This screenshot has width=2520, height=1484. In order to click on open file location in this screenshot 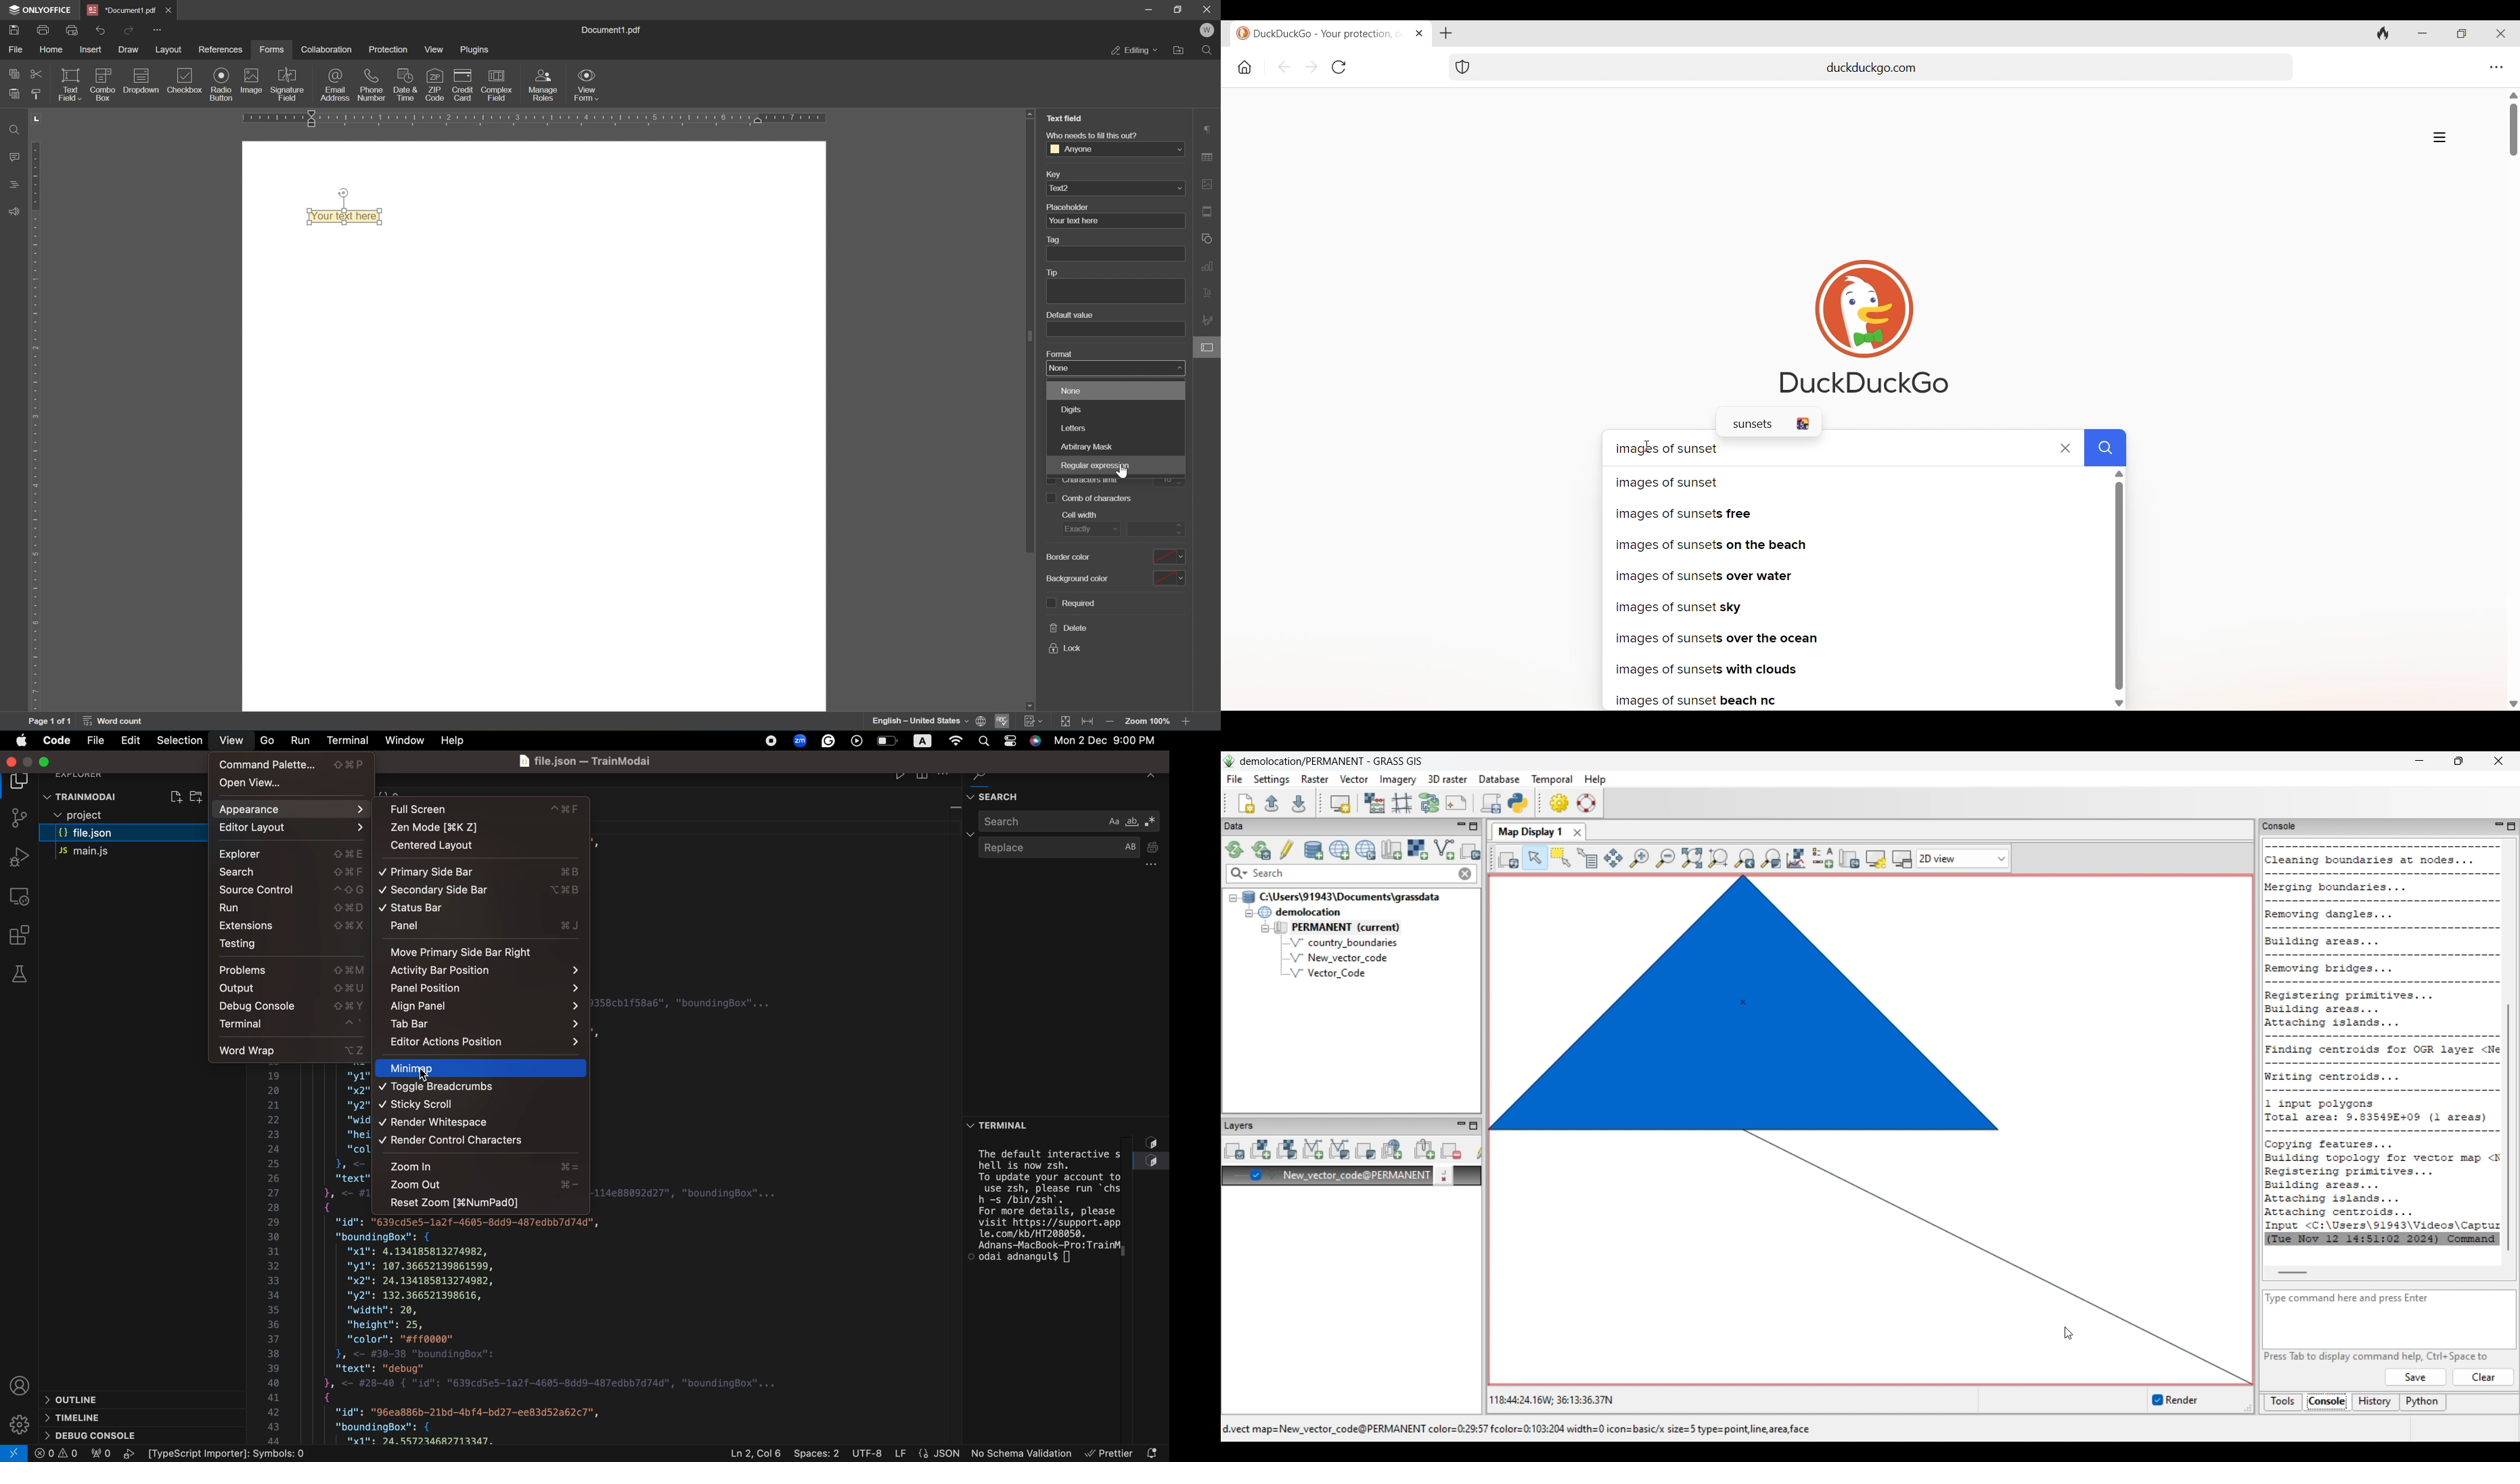, I will do `click(1181, 51)`.